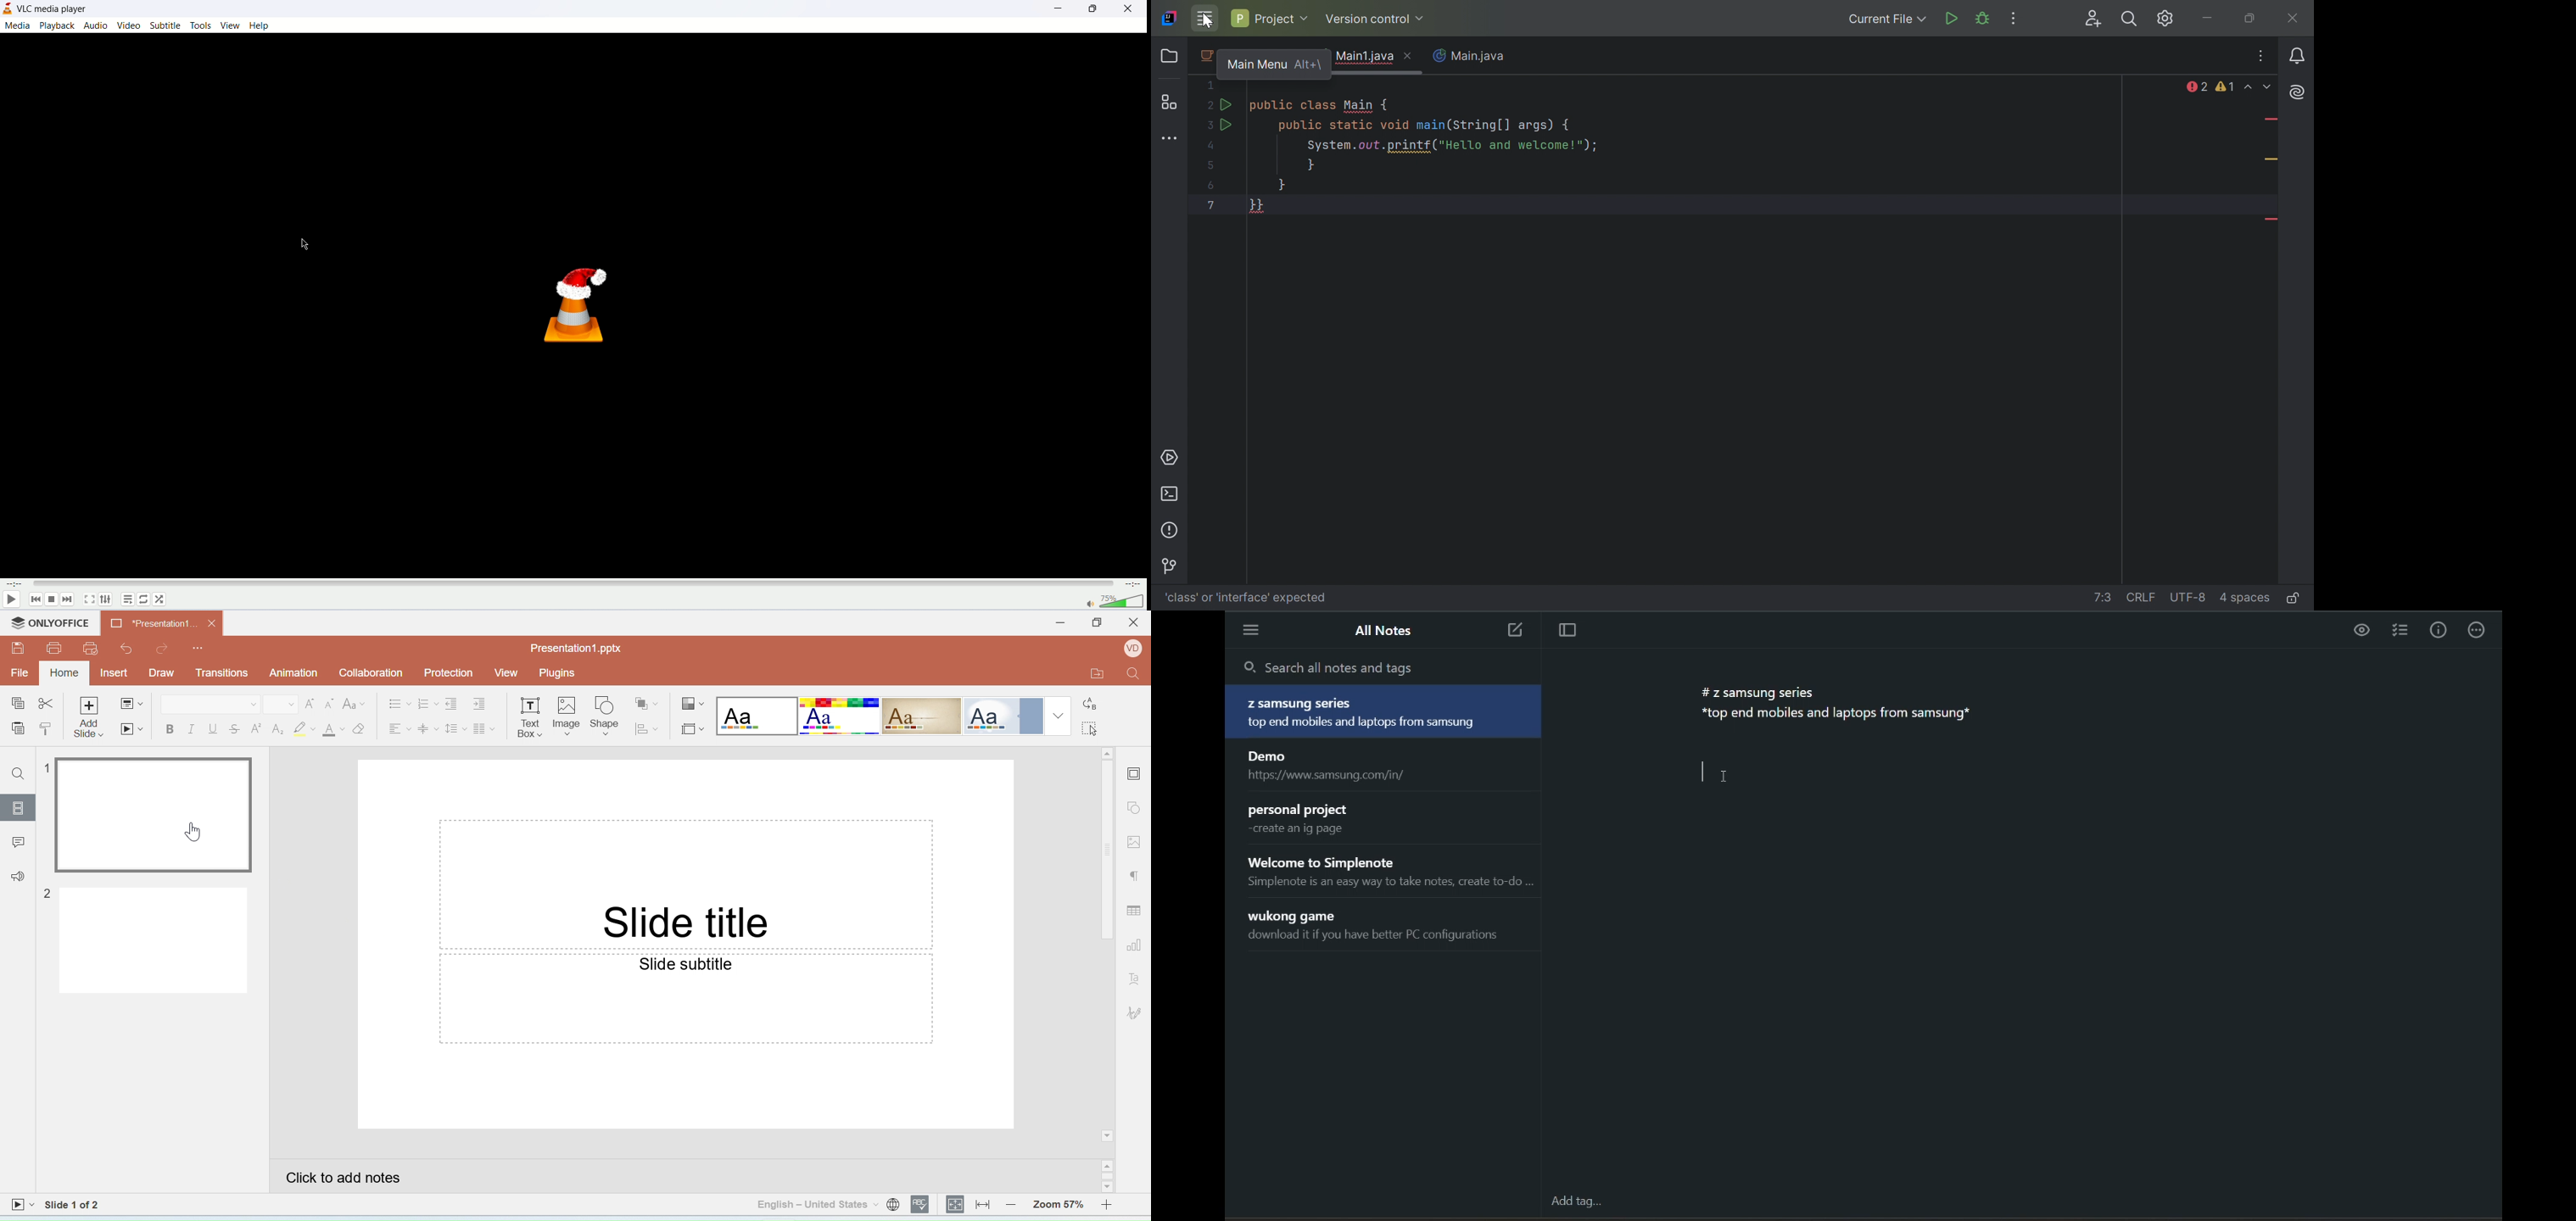  Describe the element at coordinates (1170, 139) in the screenshot. I see `More tool windows` at that location.